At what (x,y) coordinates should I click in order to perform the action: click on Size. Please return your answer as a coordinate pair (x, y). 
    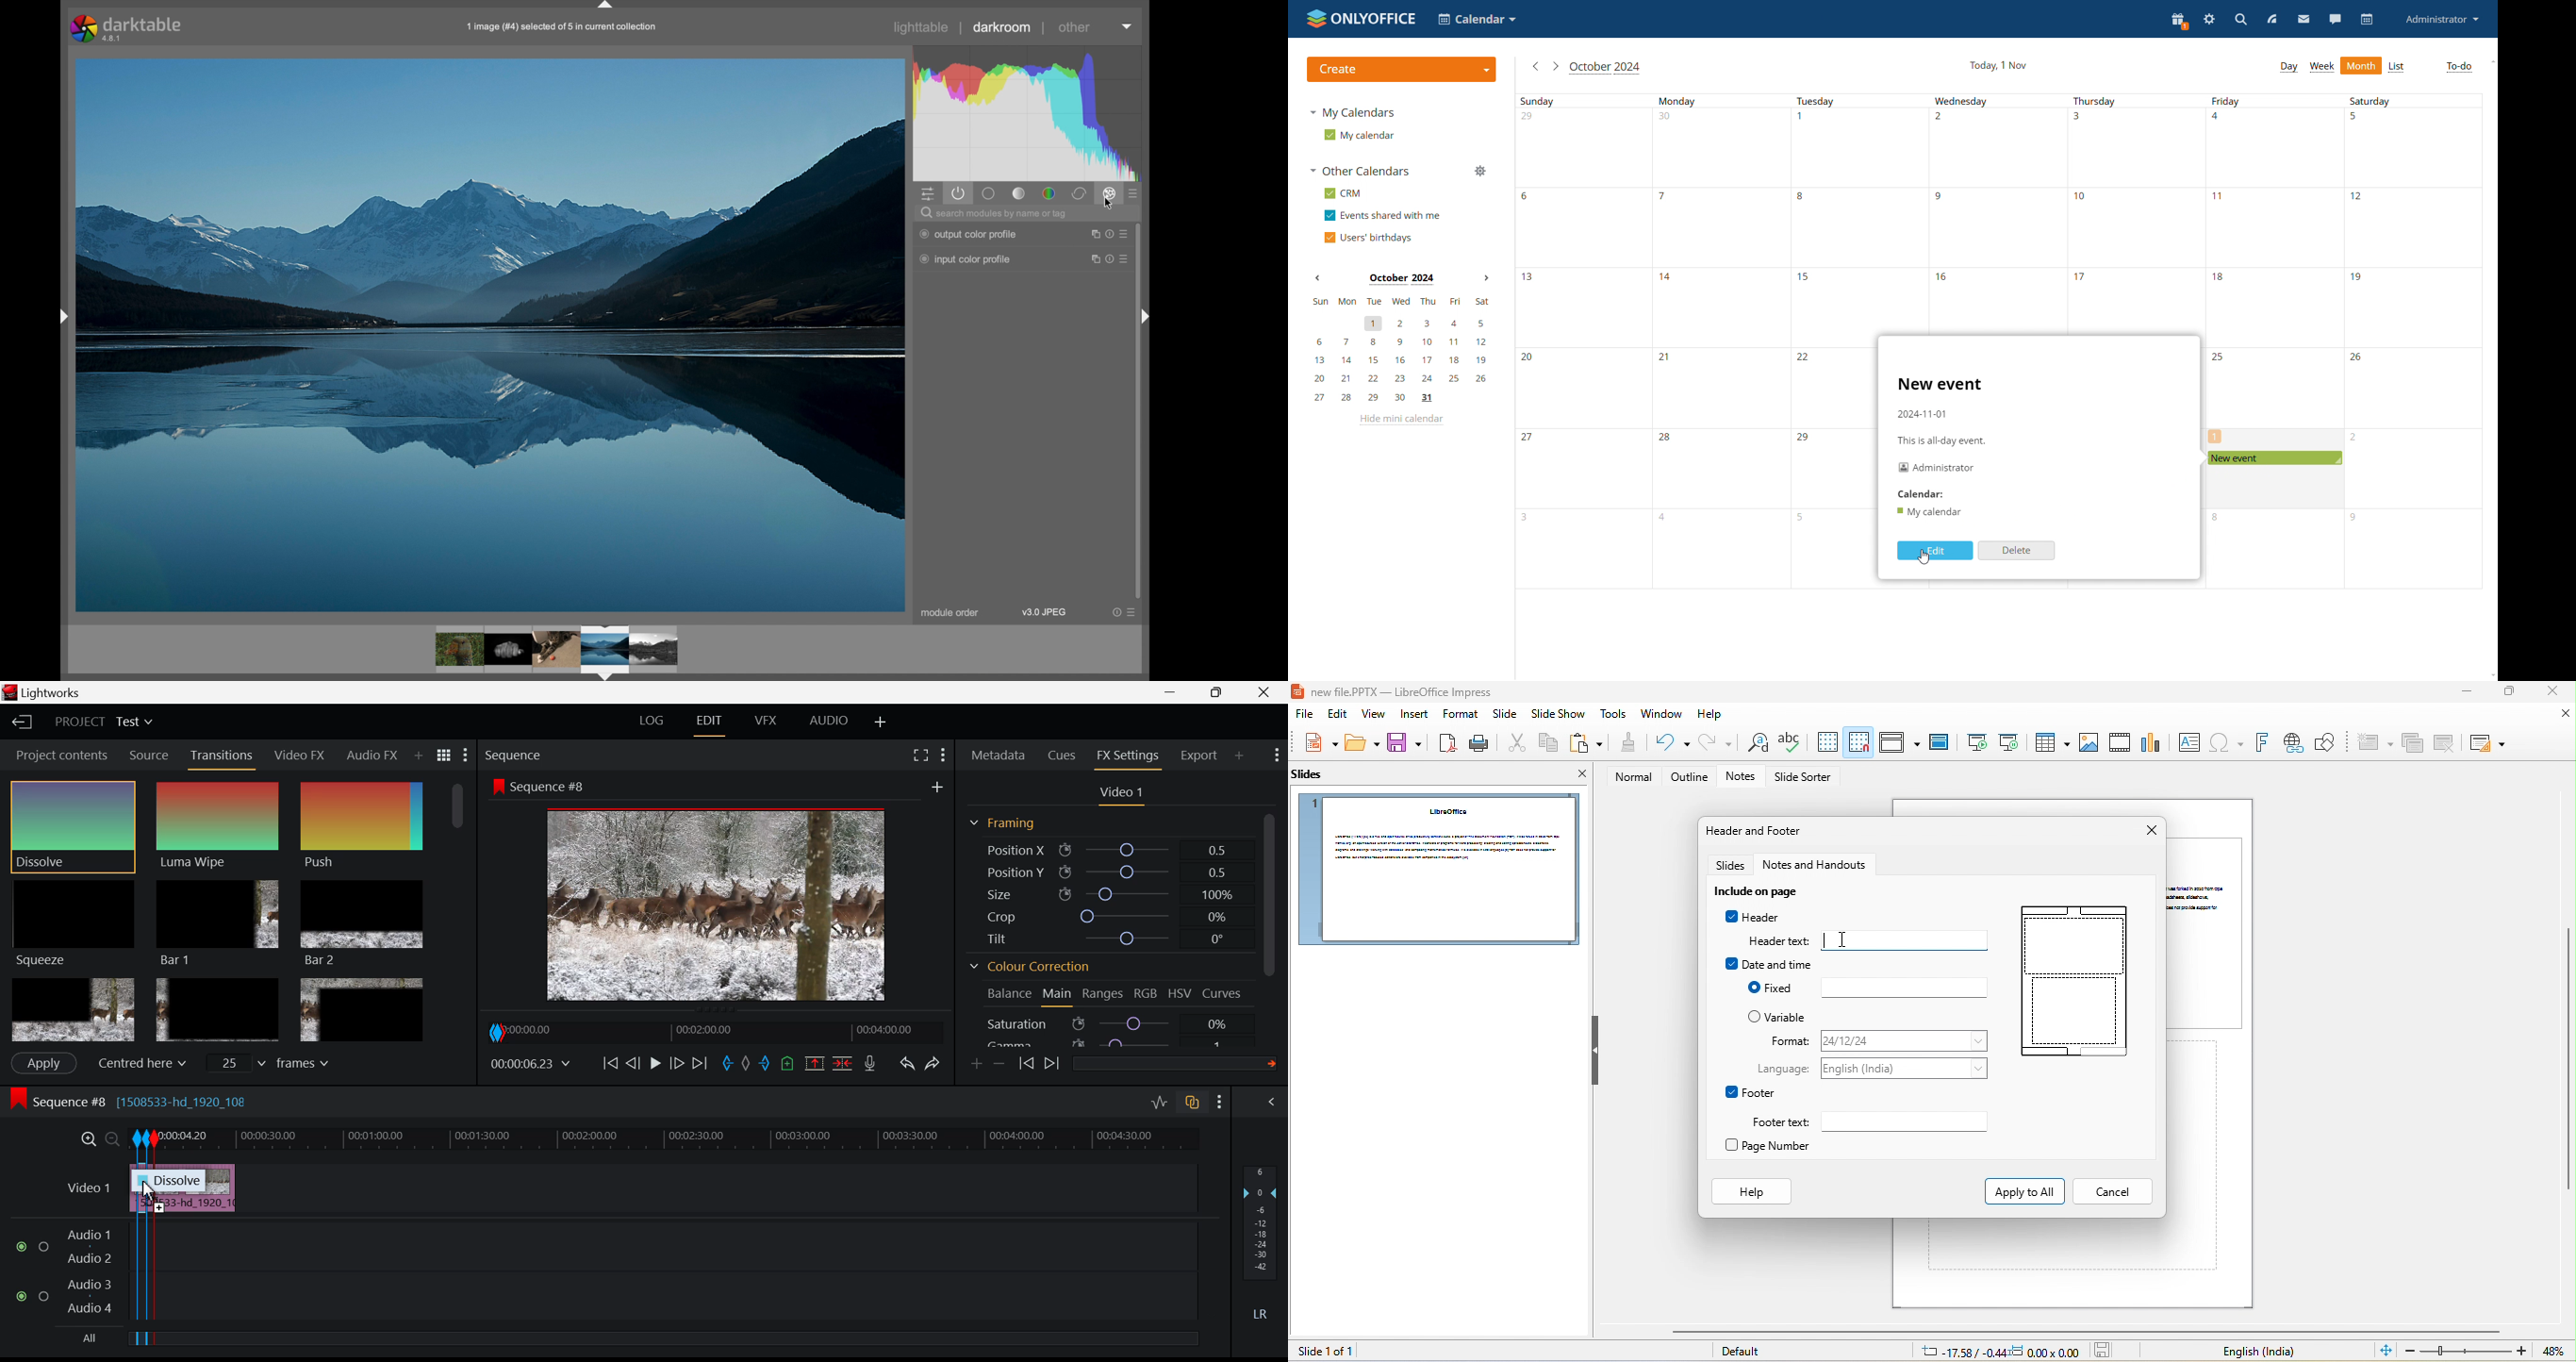
    Looking at the image, I should click on (1115, 894).